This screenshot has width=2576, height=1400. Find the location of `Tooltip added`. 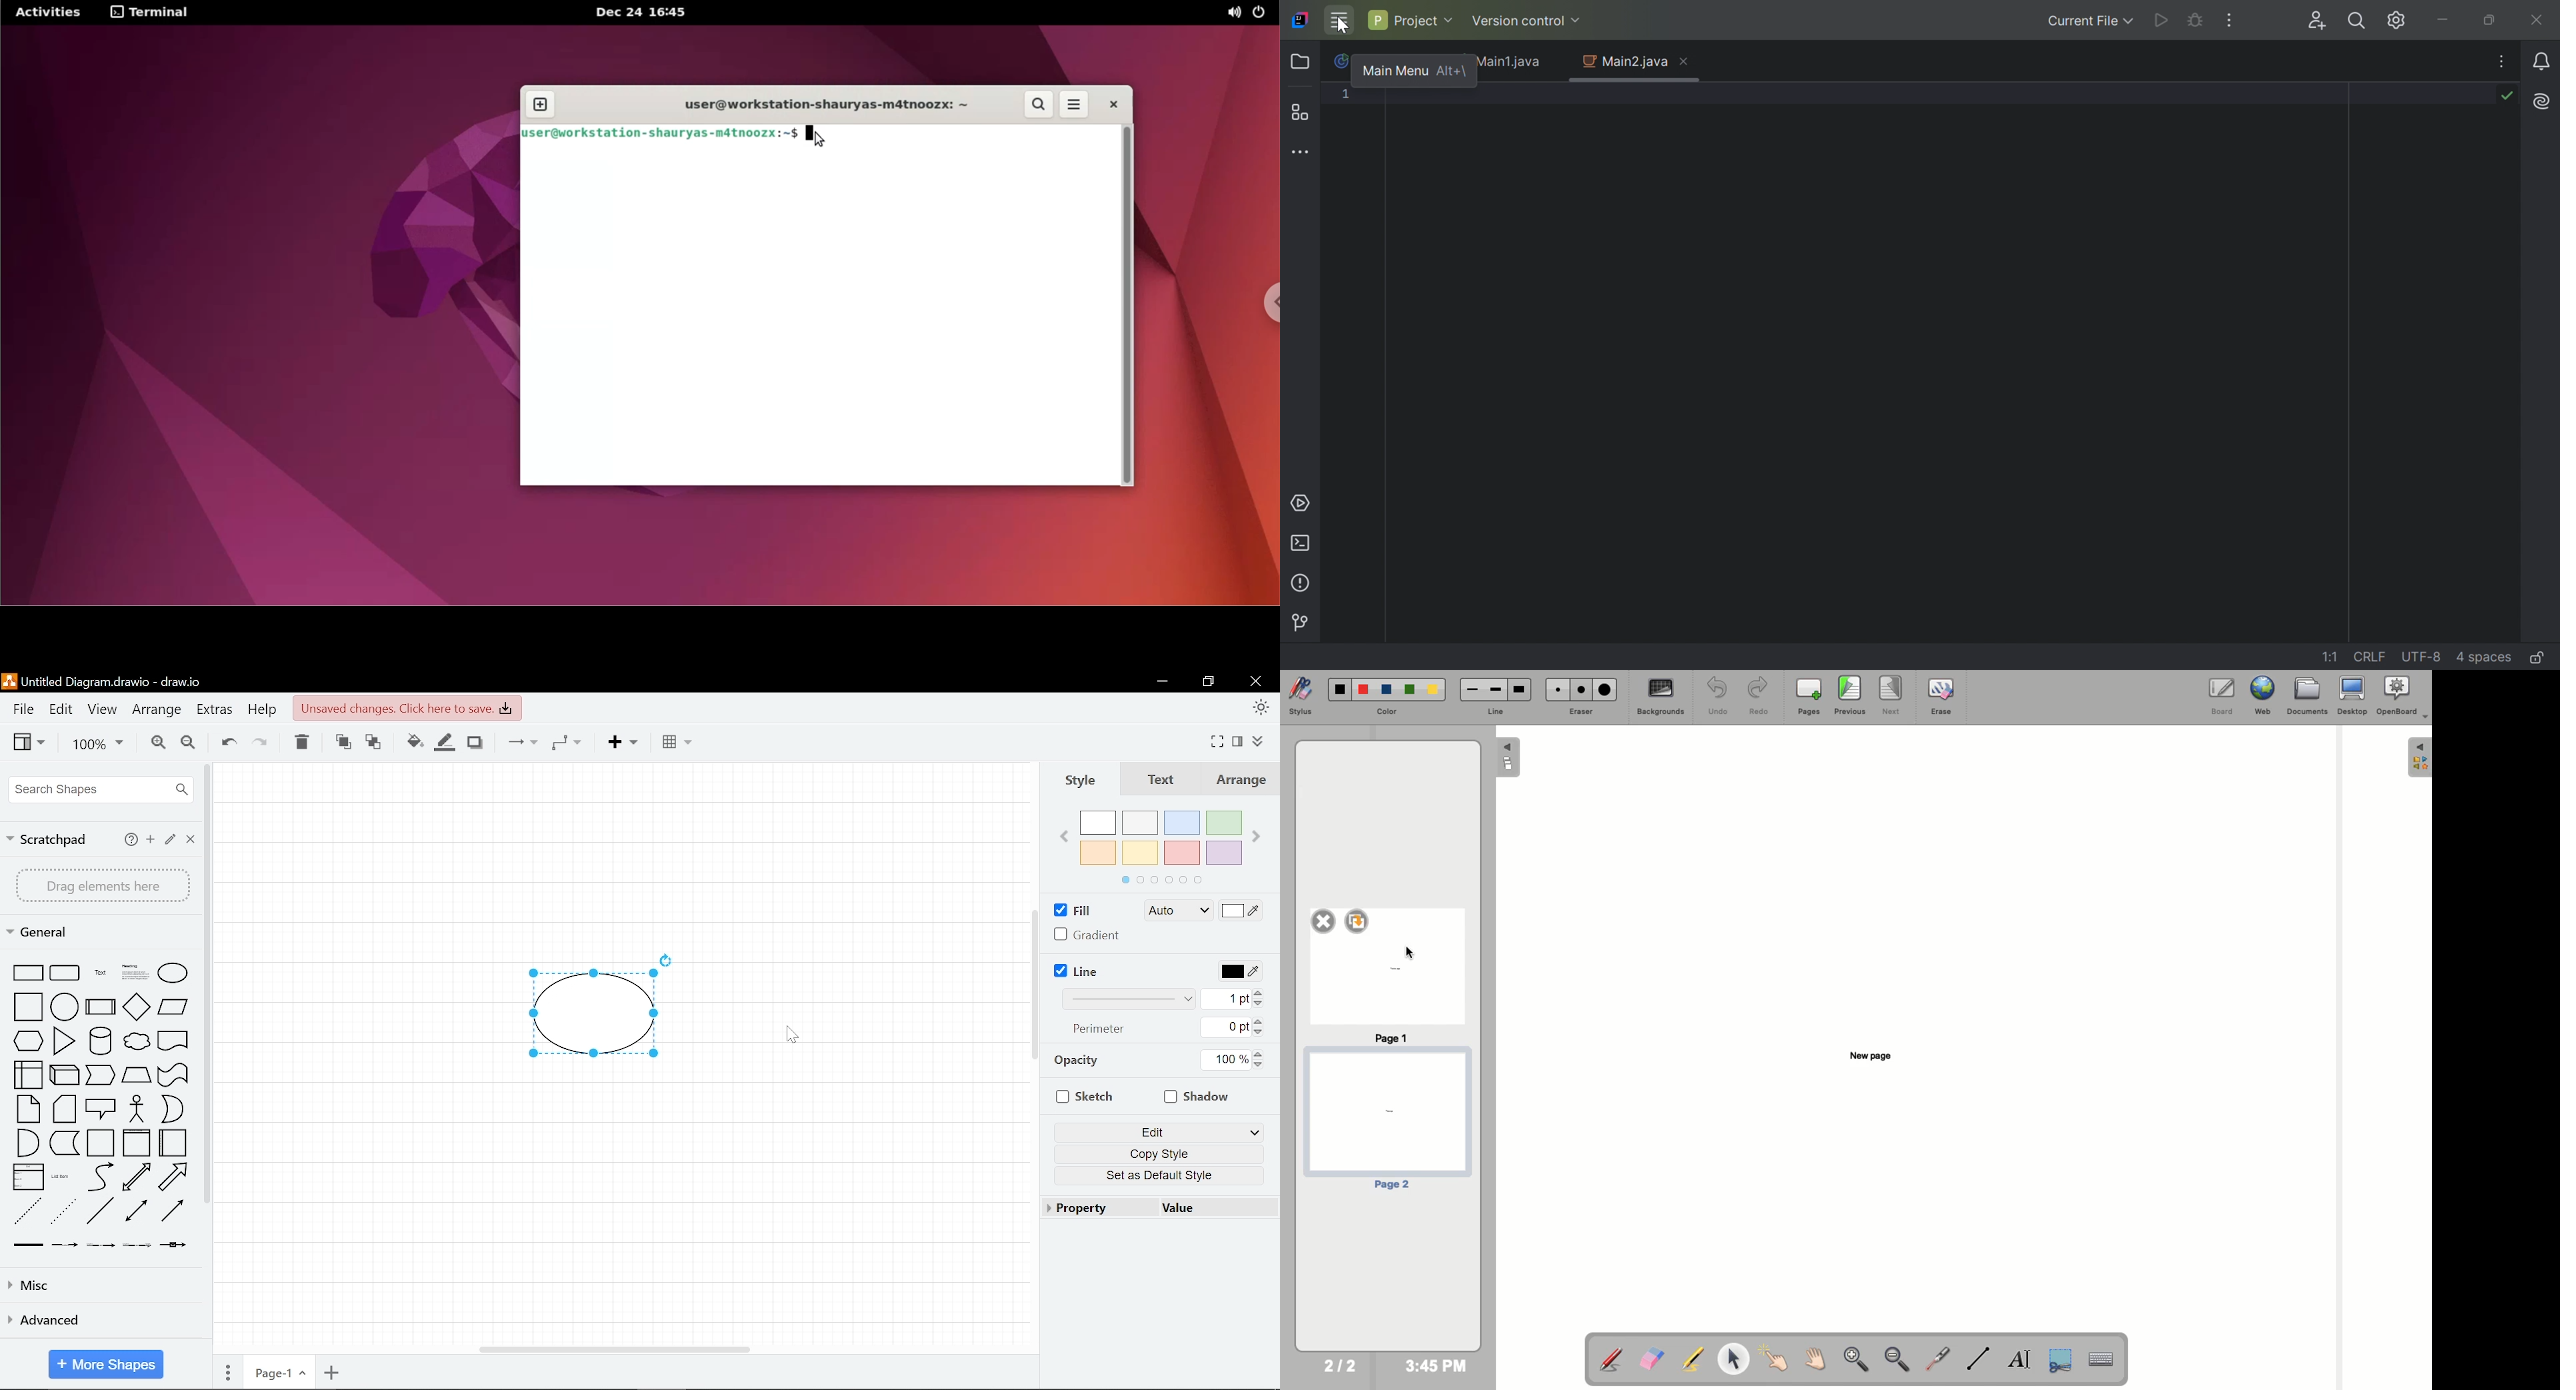

Tooltip added is located at coordinates (614, 1012).